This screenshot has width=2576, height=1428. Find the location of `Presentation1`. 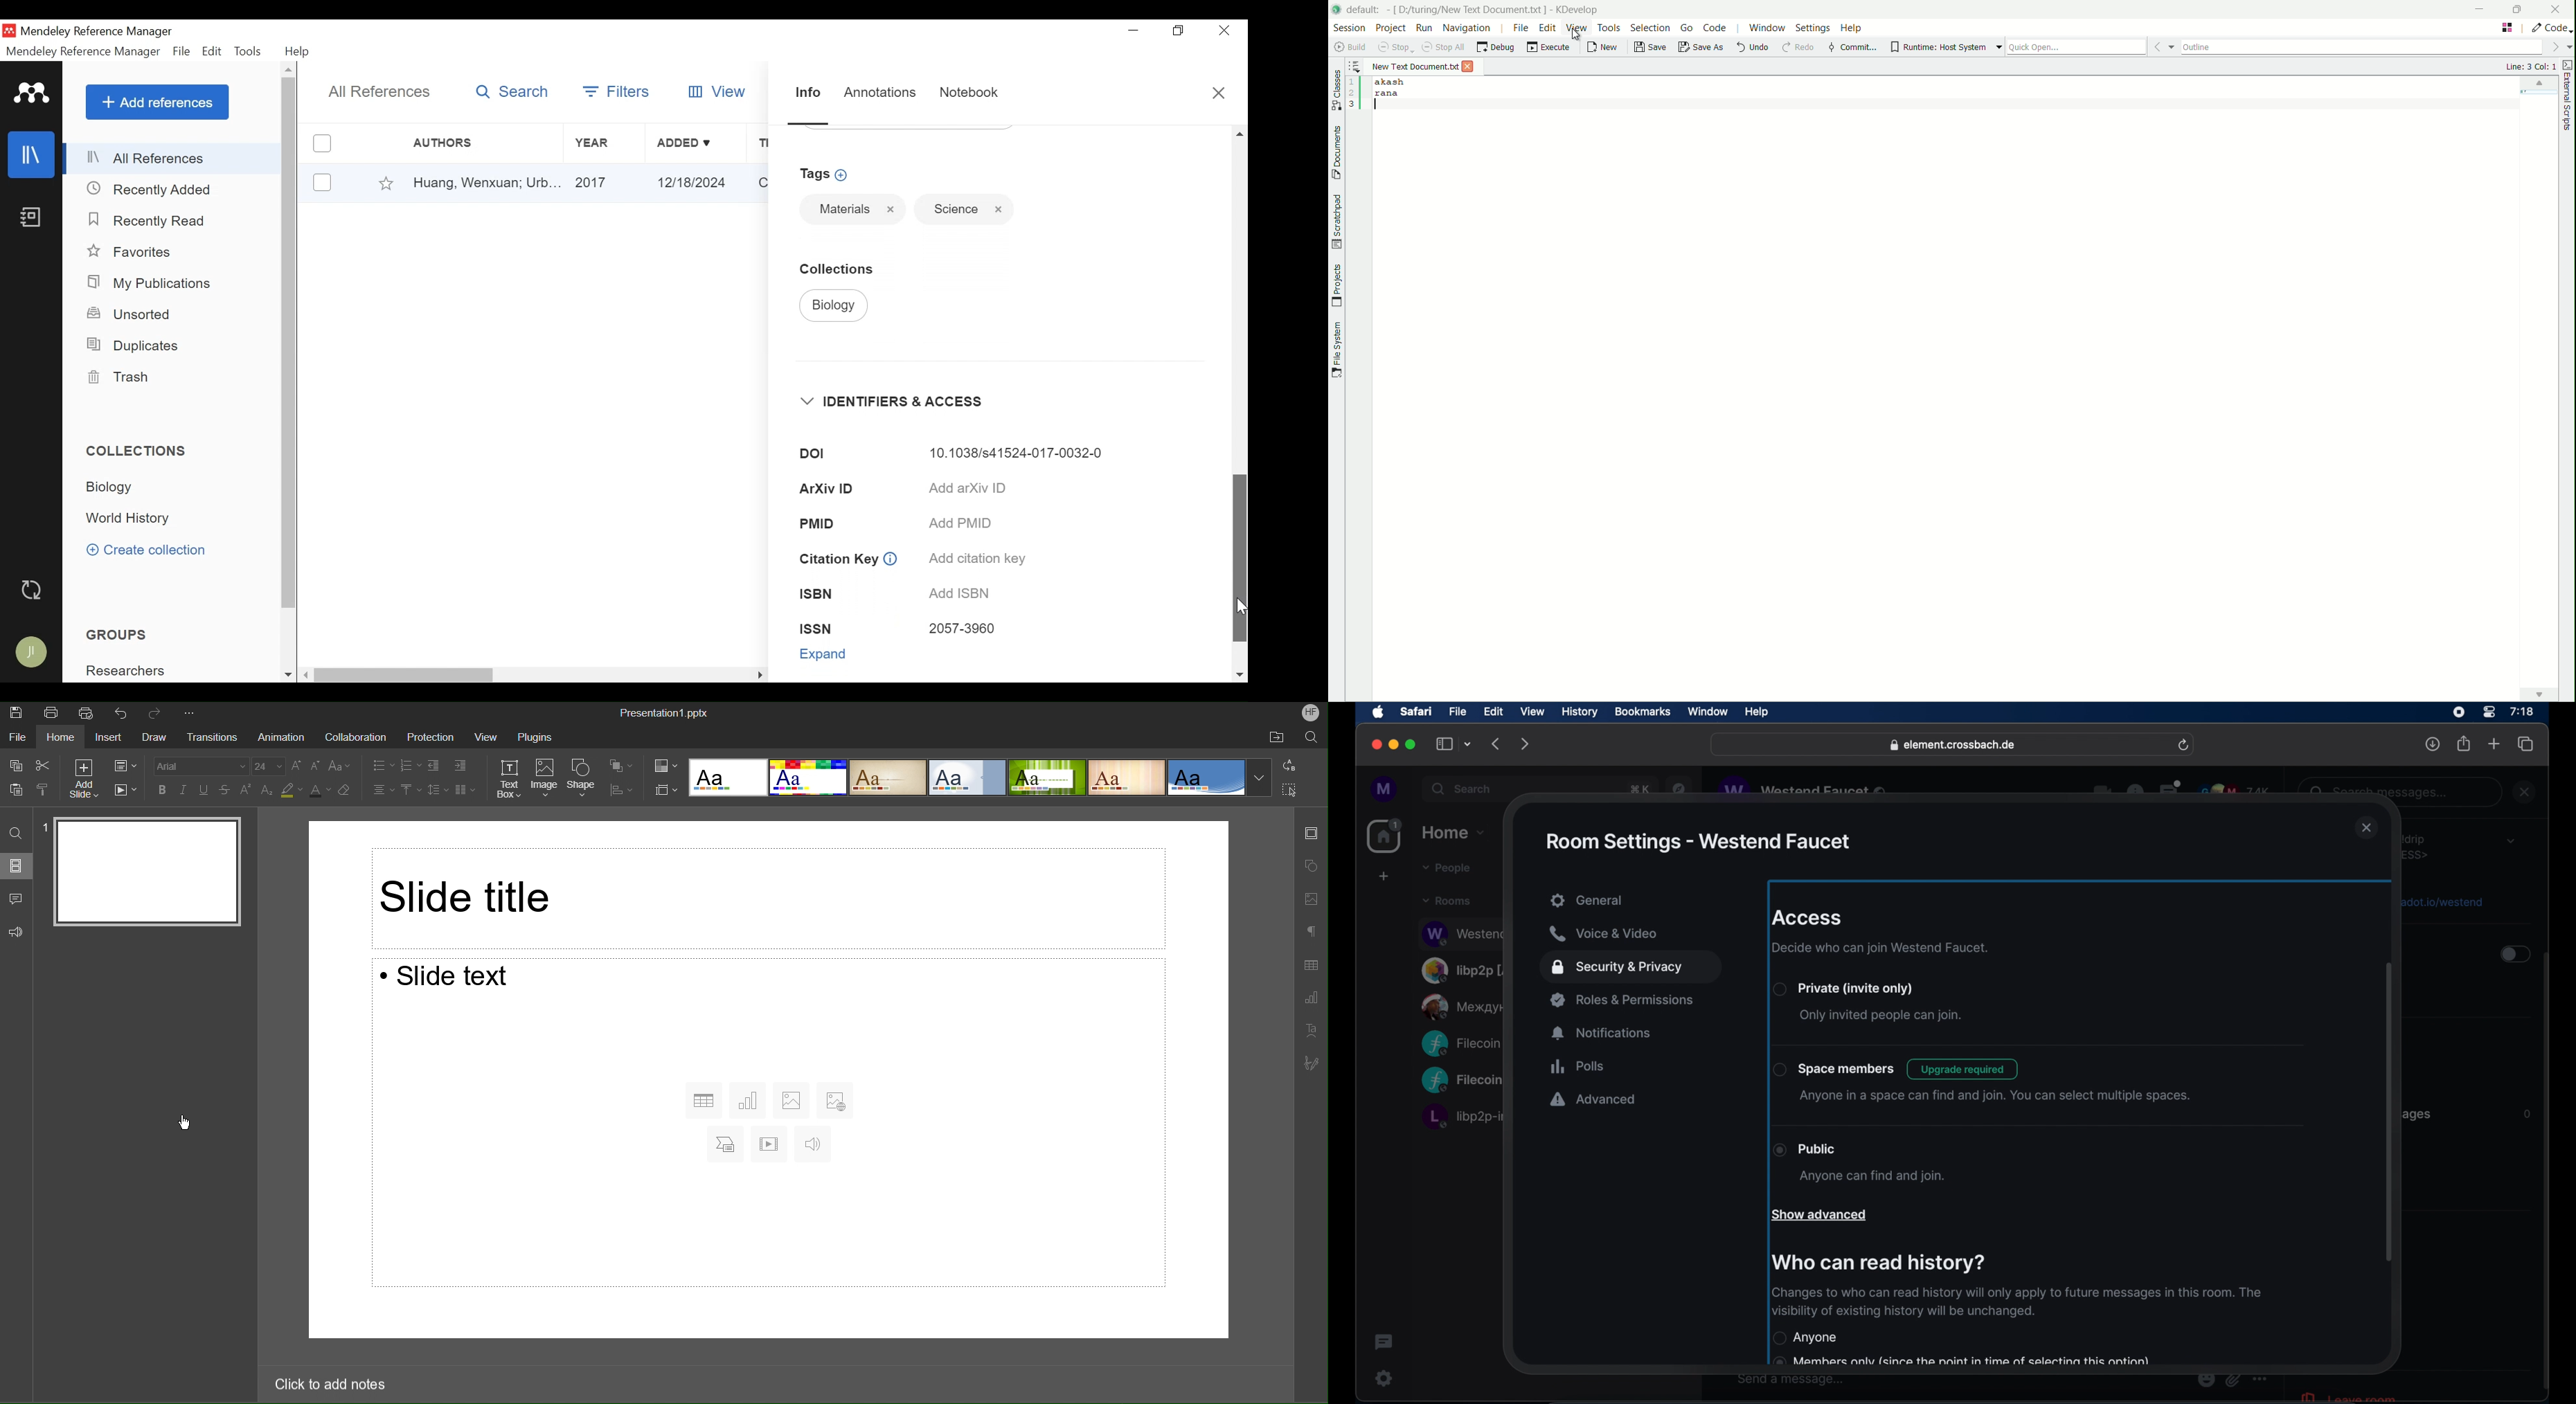

Presentation1 is located at coordinates (663, 710).